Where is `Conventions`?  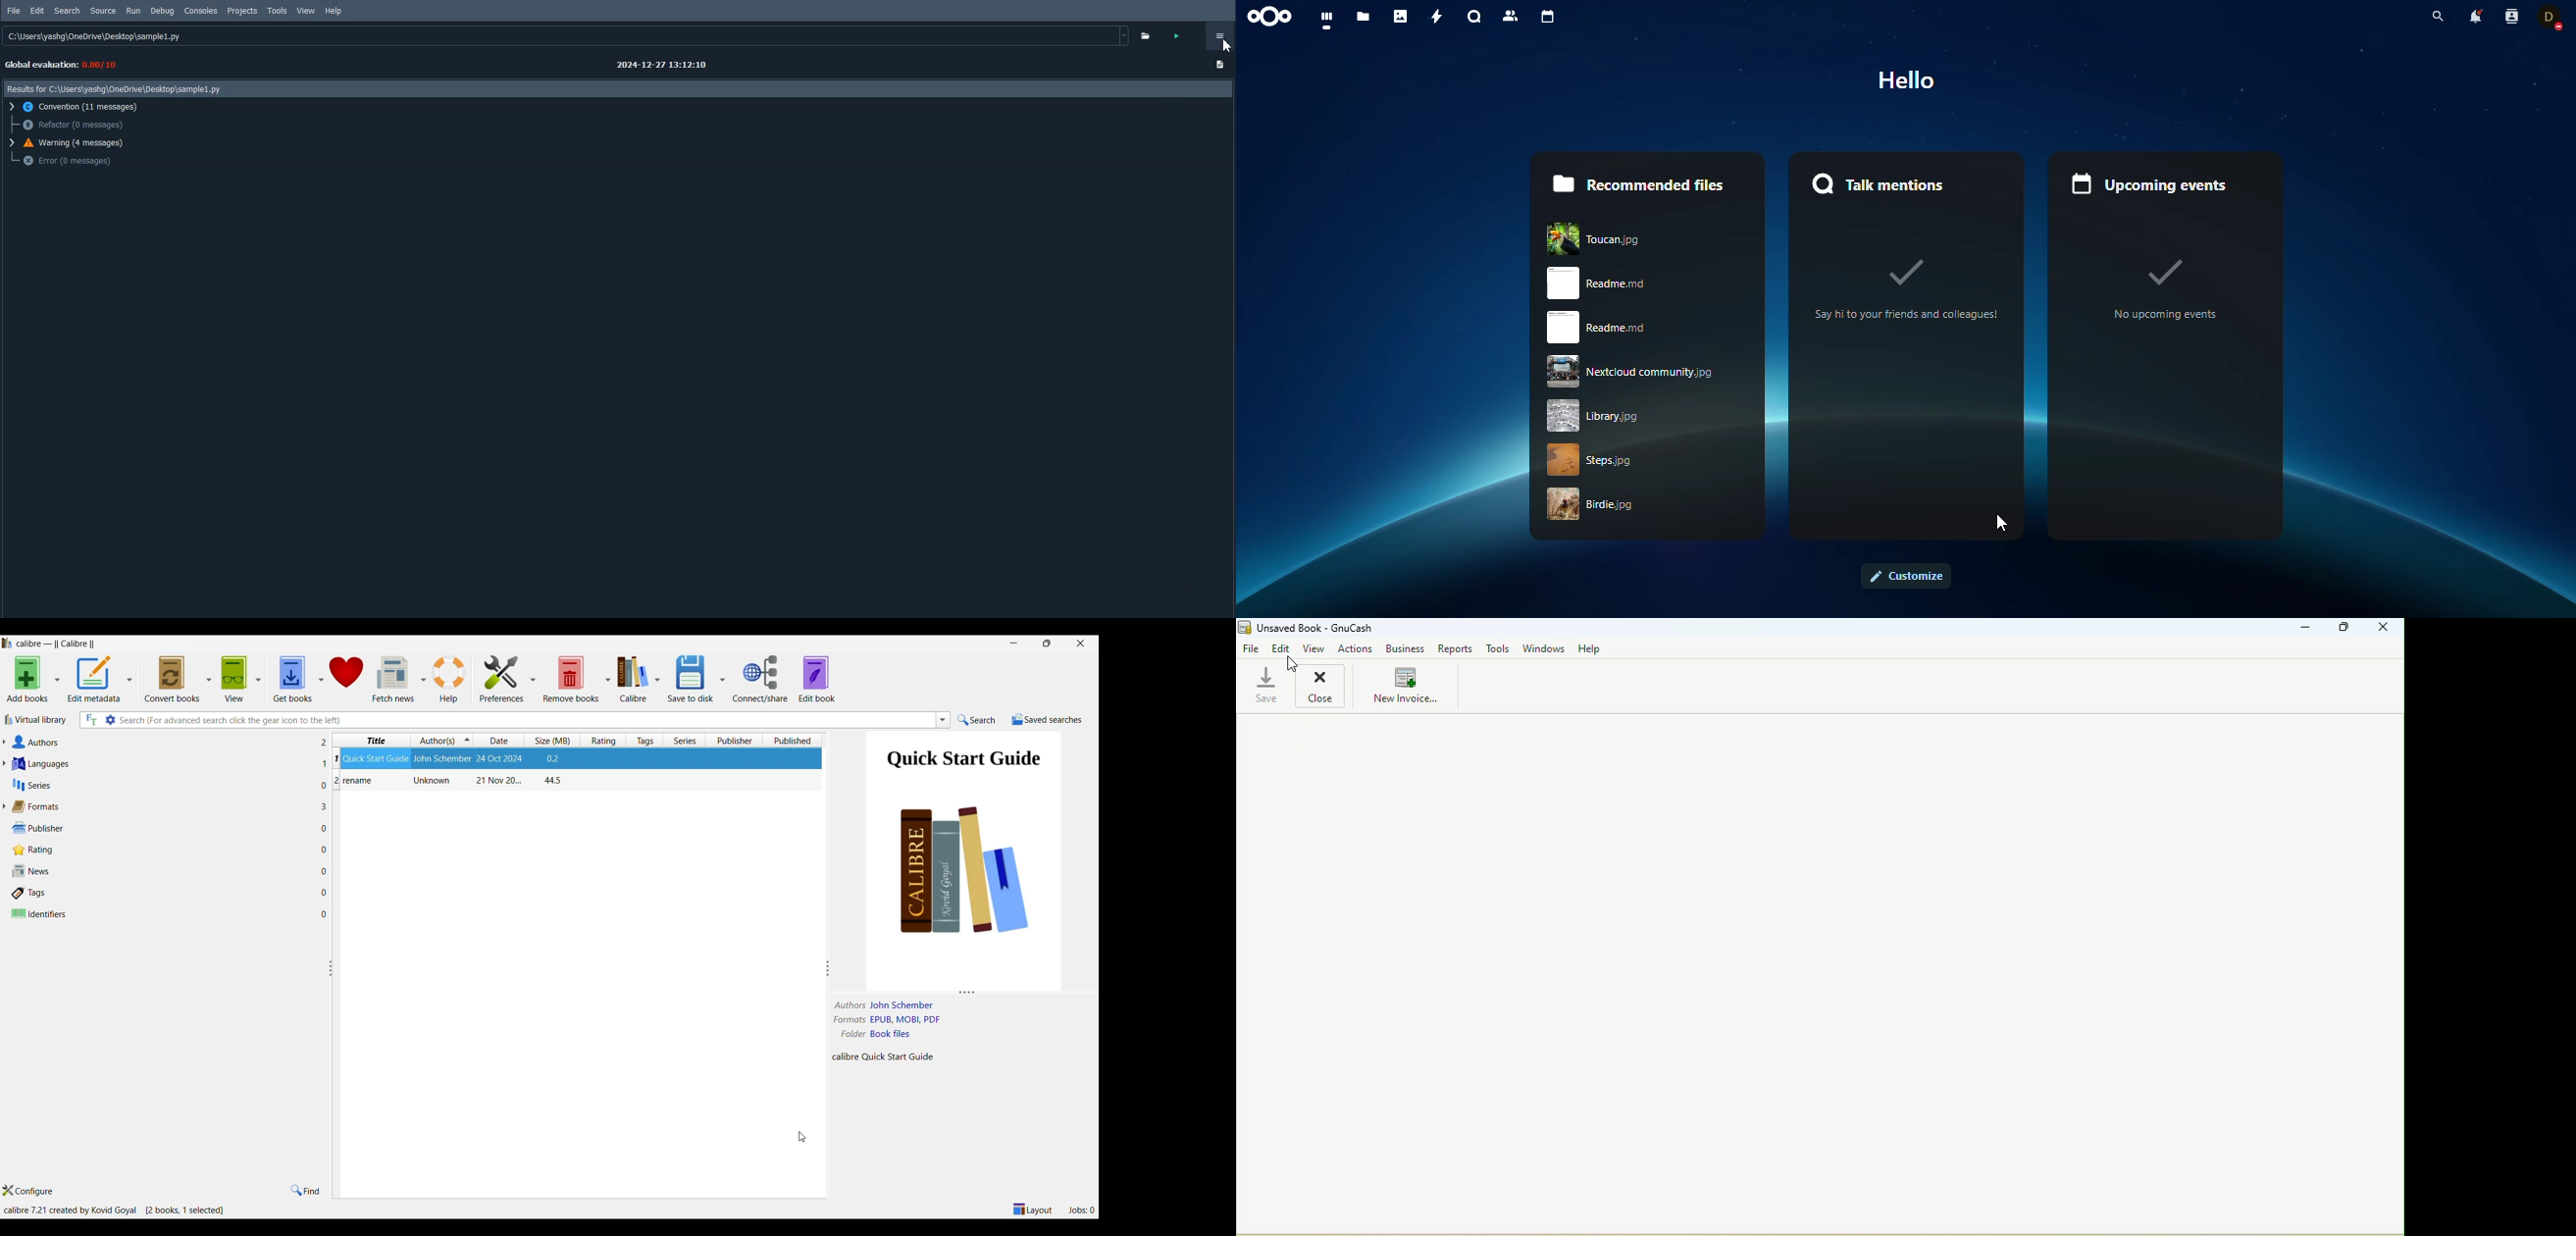
Conventions is located at coordinates (78, 107).